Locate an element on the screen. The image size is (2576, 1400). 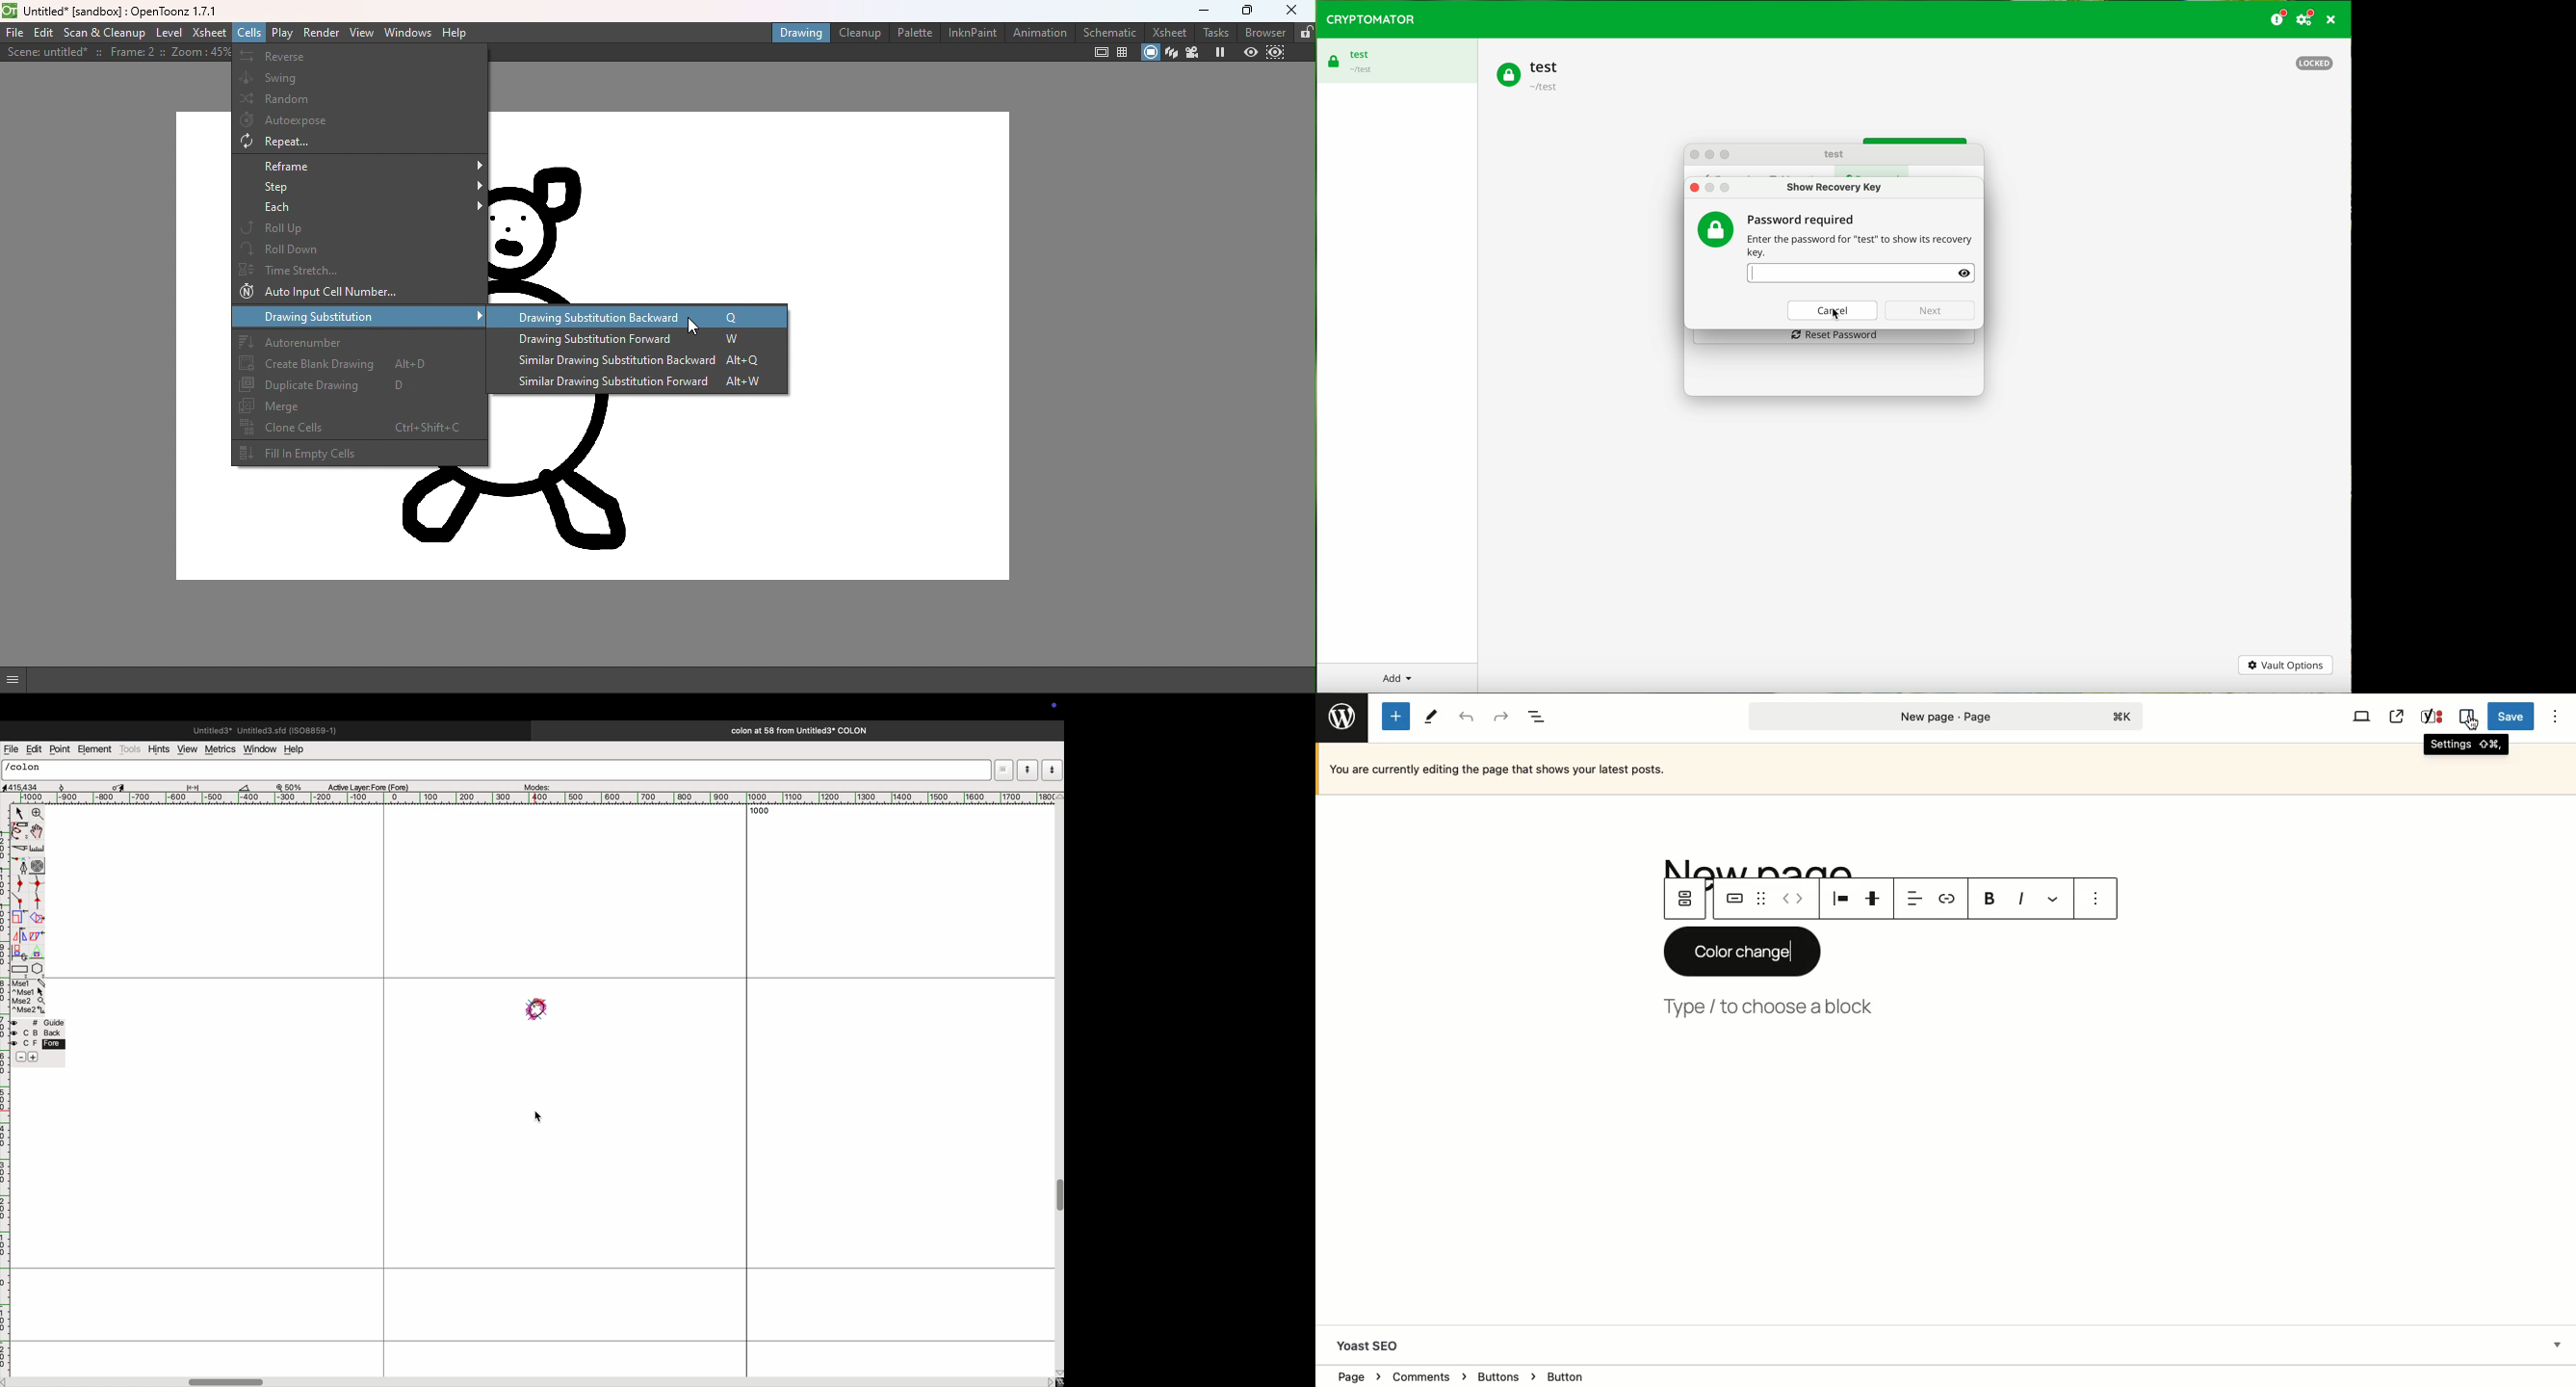
mirror is located at coordinates (21, 935).